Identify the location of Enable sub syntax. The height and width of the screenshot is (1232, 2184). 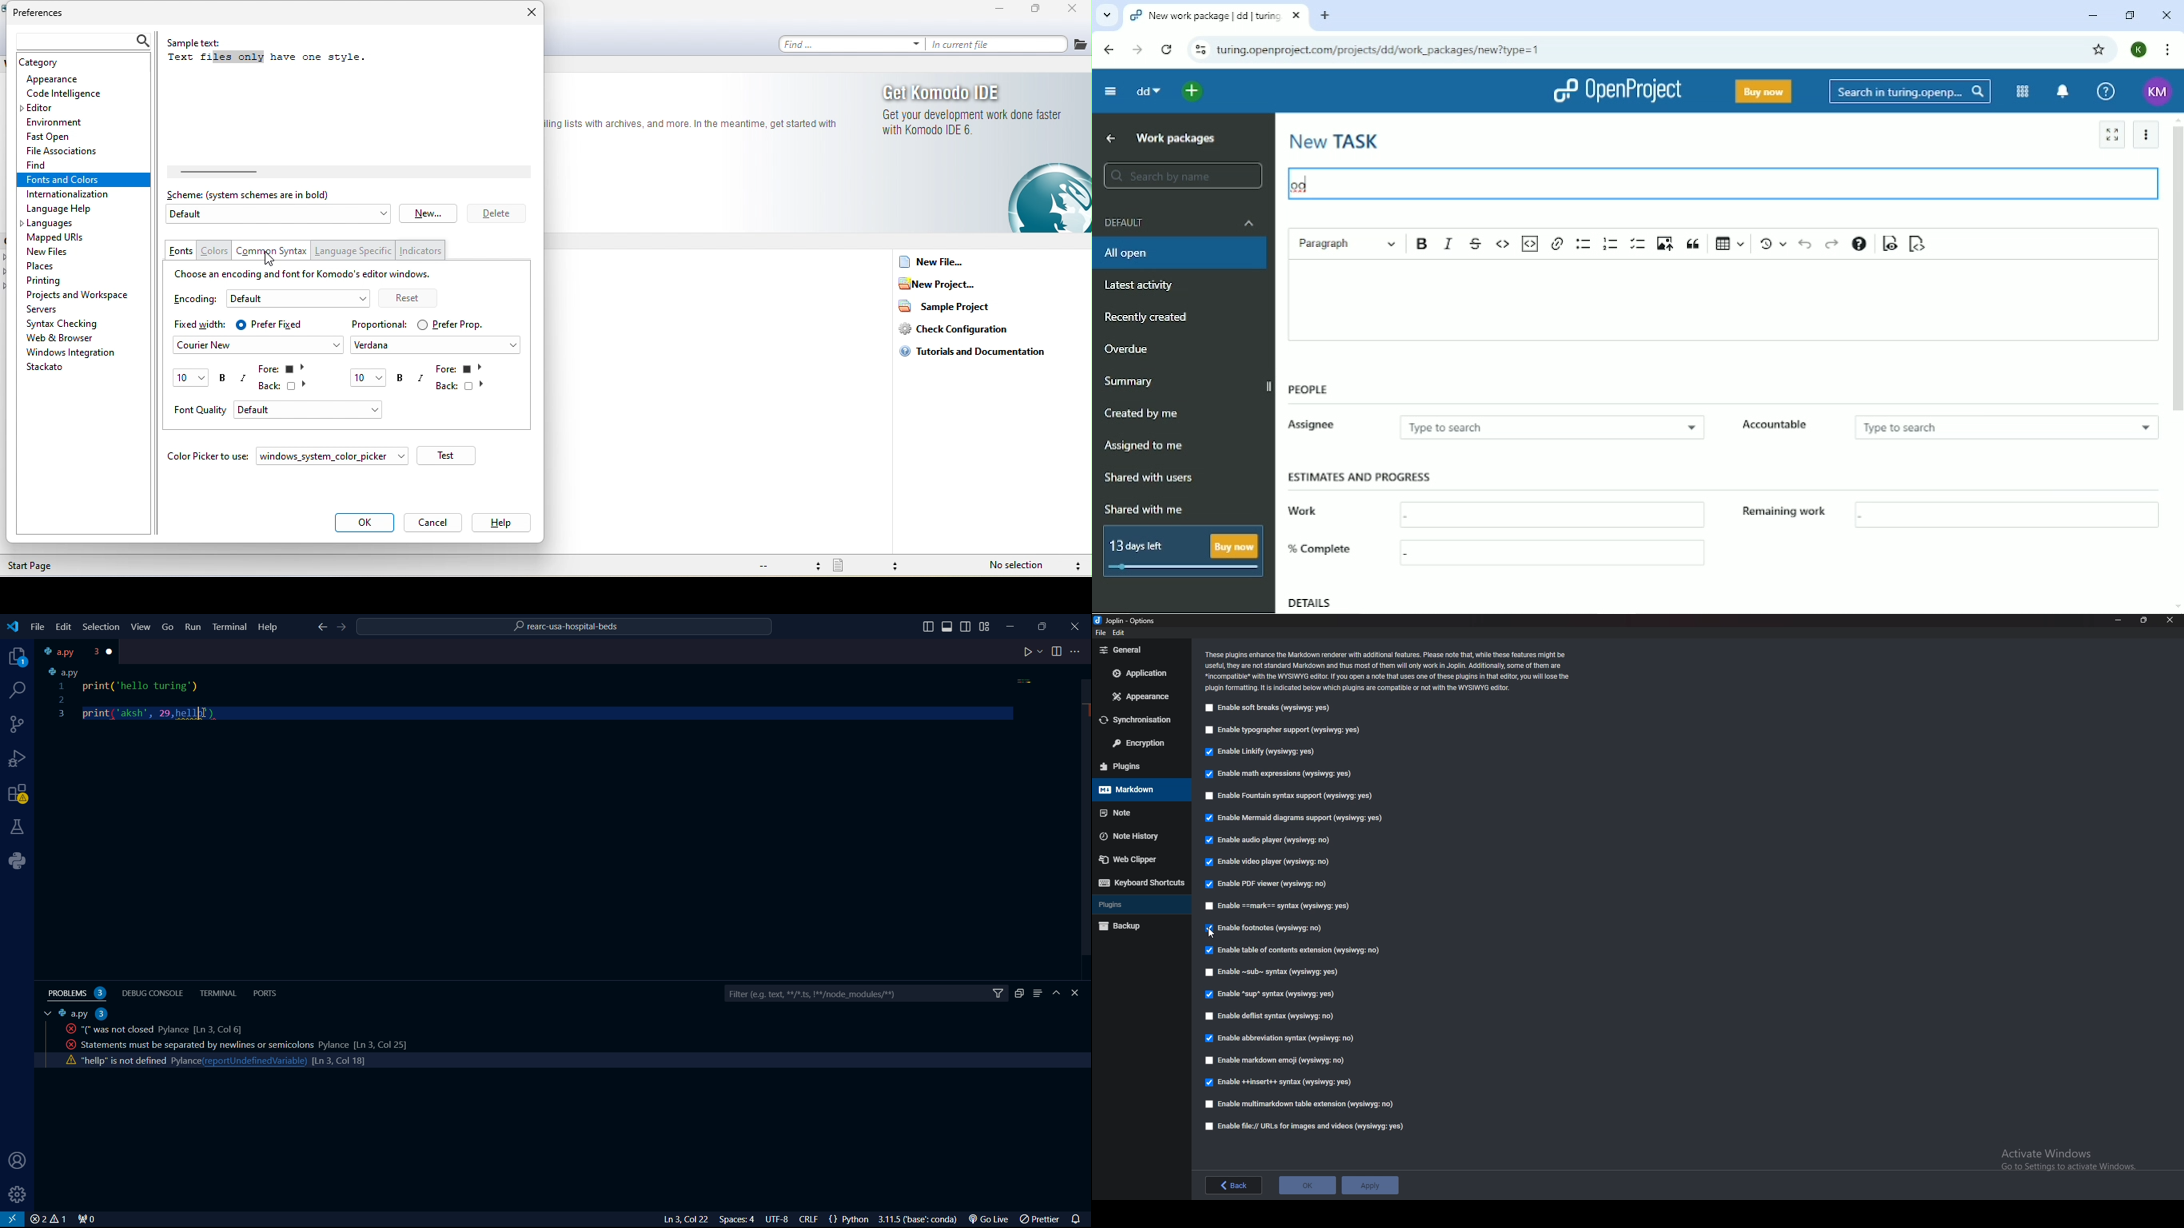
(1273, 973).